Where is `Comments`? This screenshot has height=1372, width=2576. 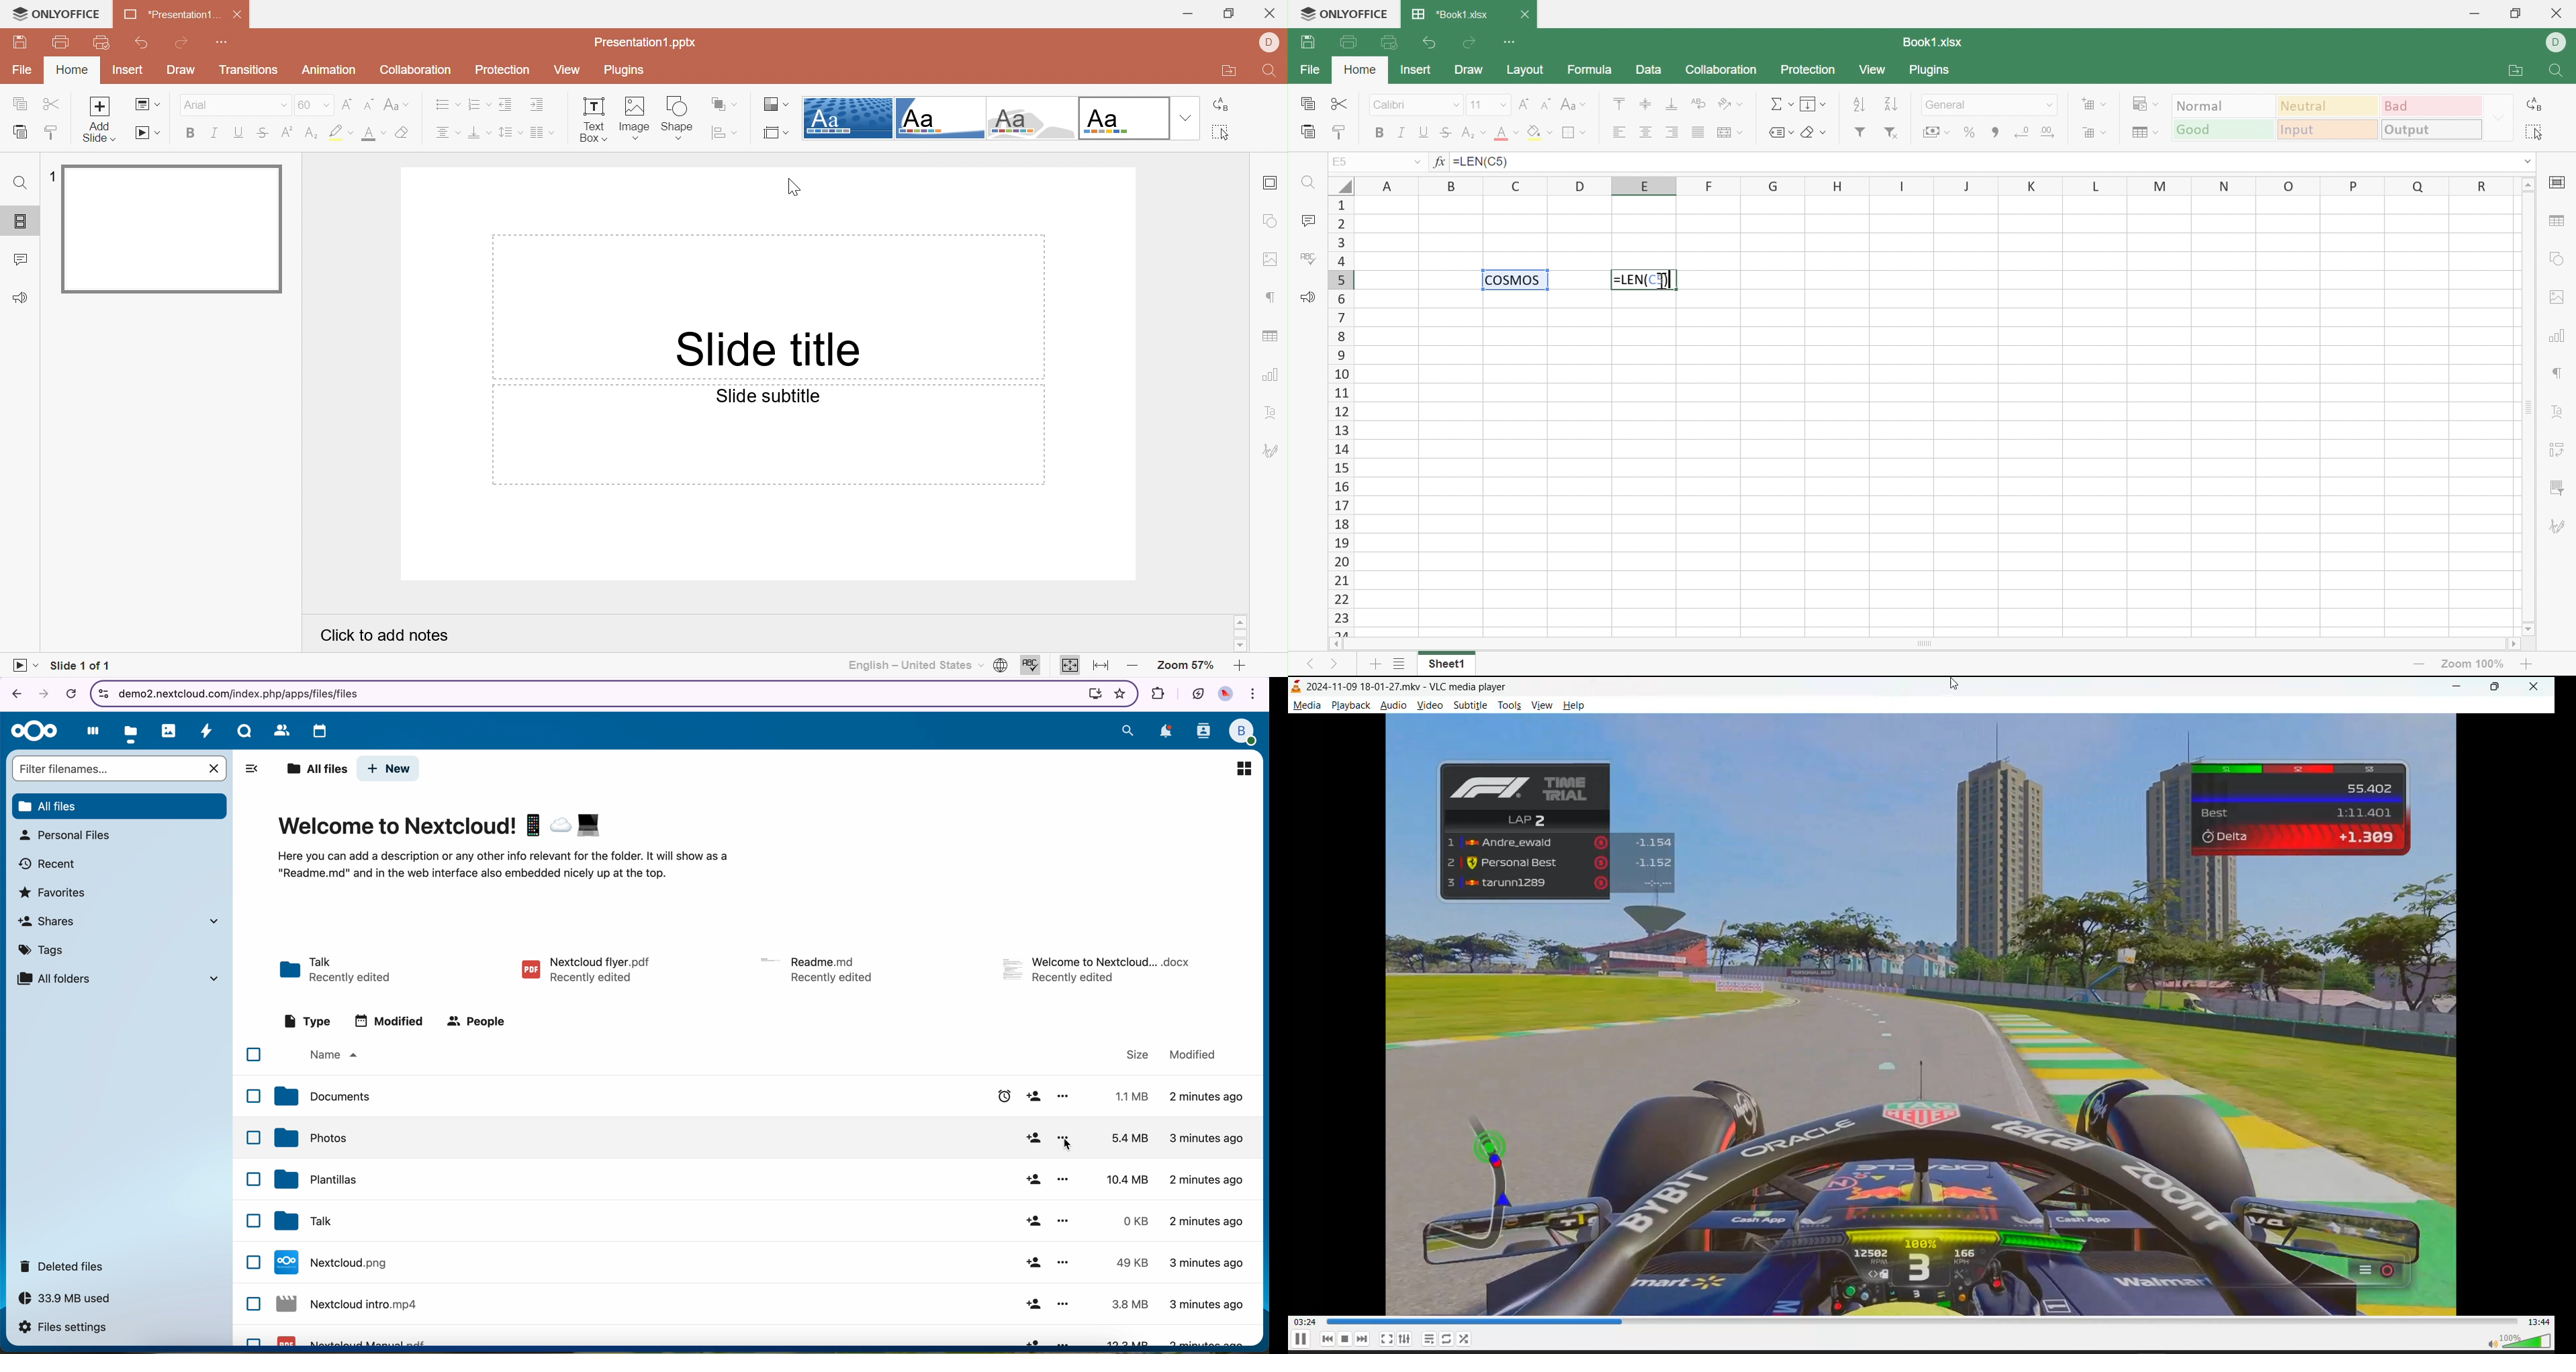
Comments is located at coordinates (1307, 220).